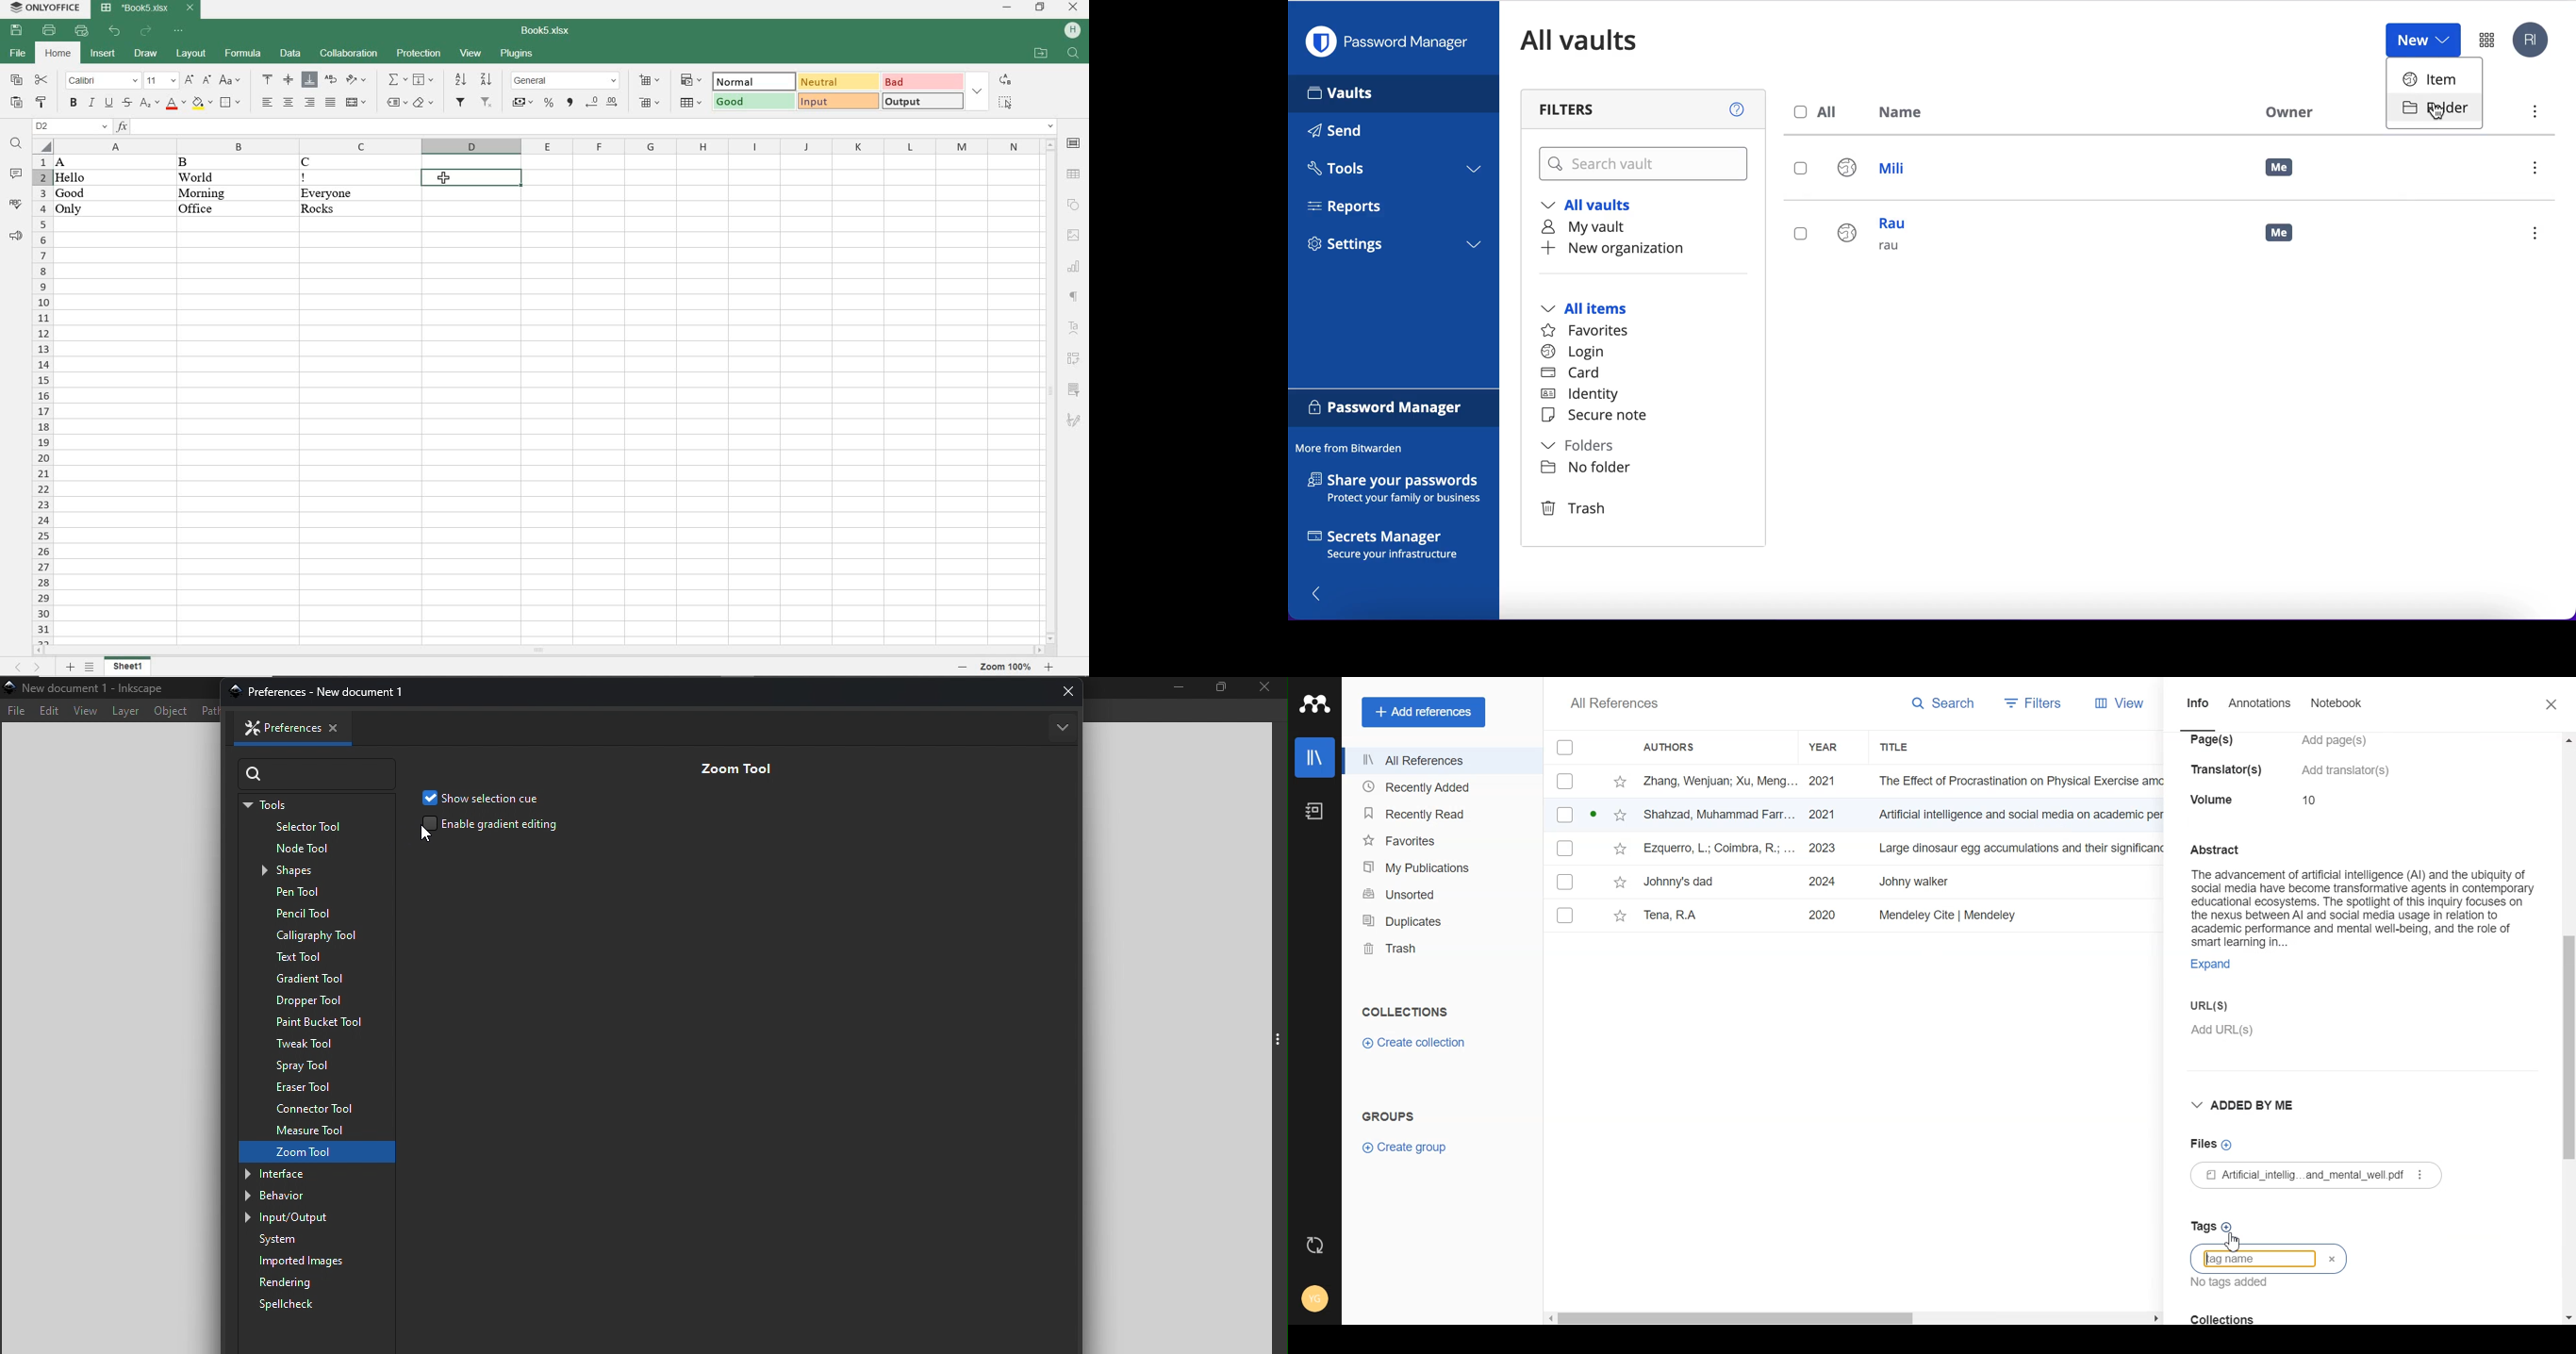  Describe the element at coordinates (1006, 103) in the screenshot. I see `SELECT ALL` at that location.